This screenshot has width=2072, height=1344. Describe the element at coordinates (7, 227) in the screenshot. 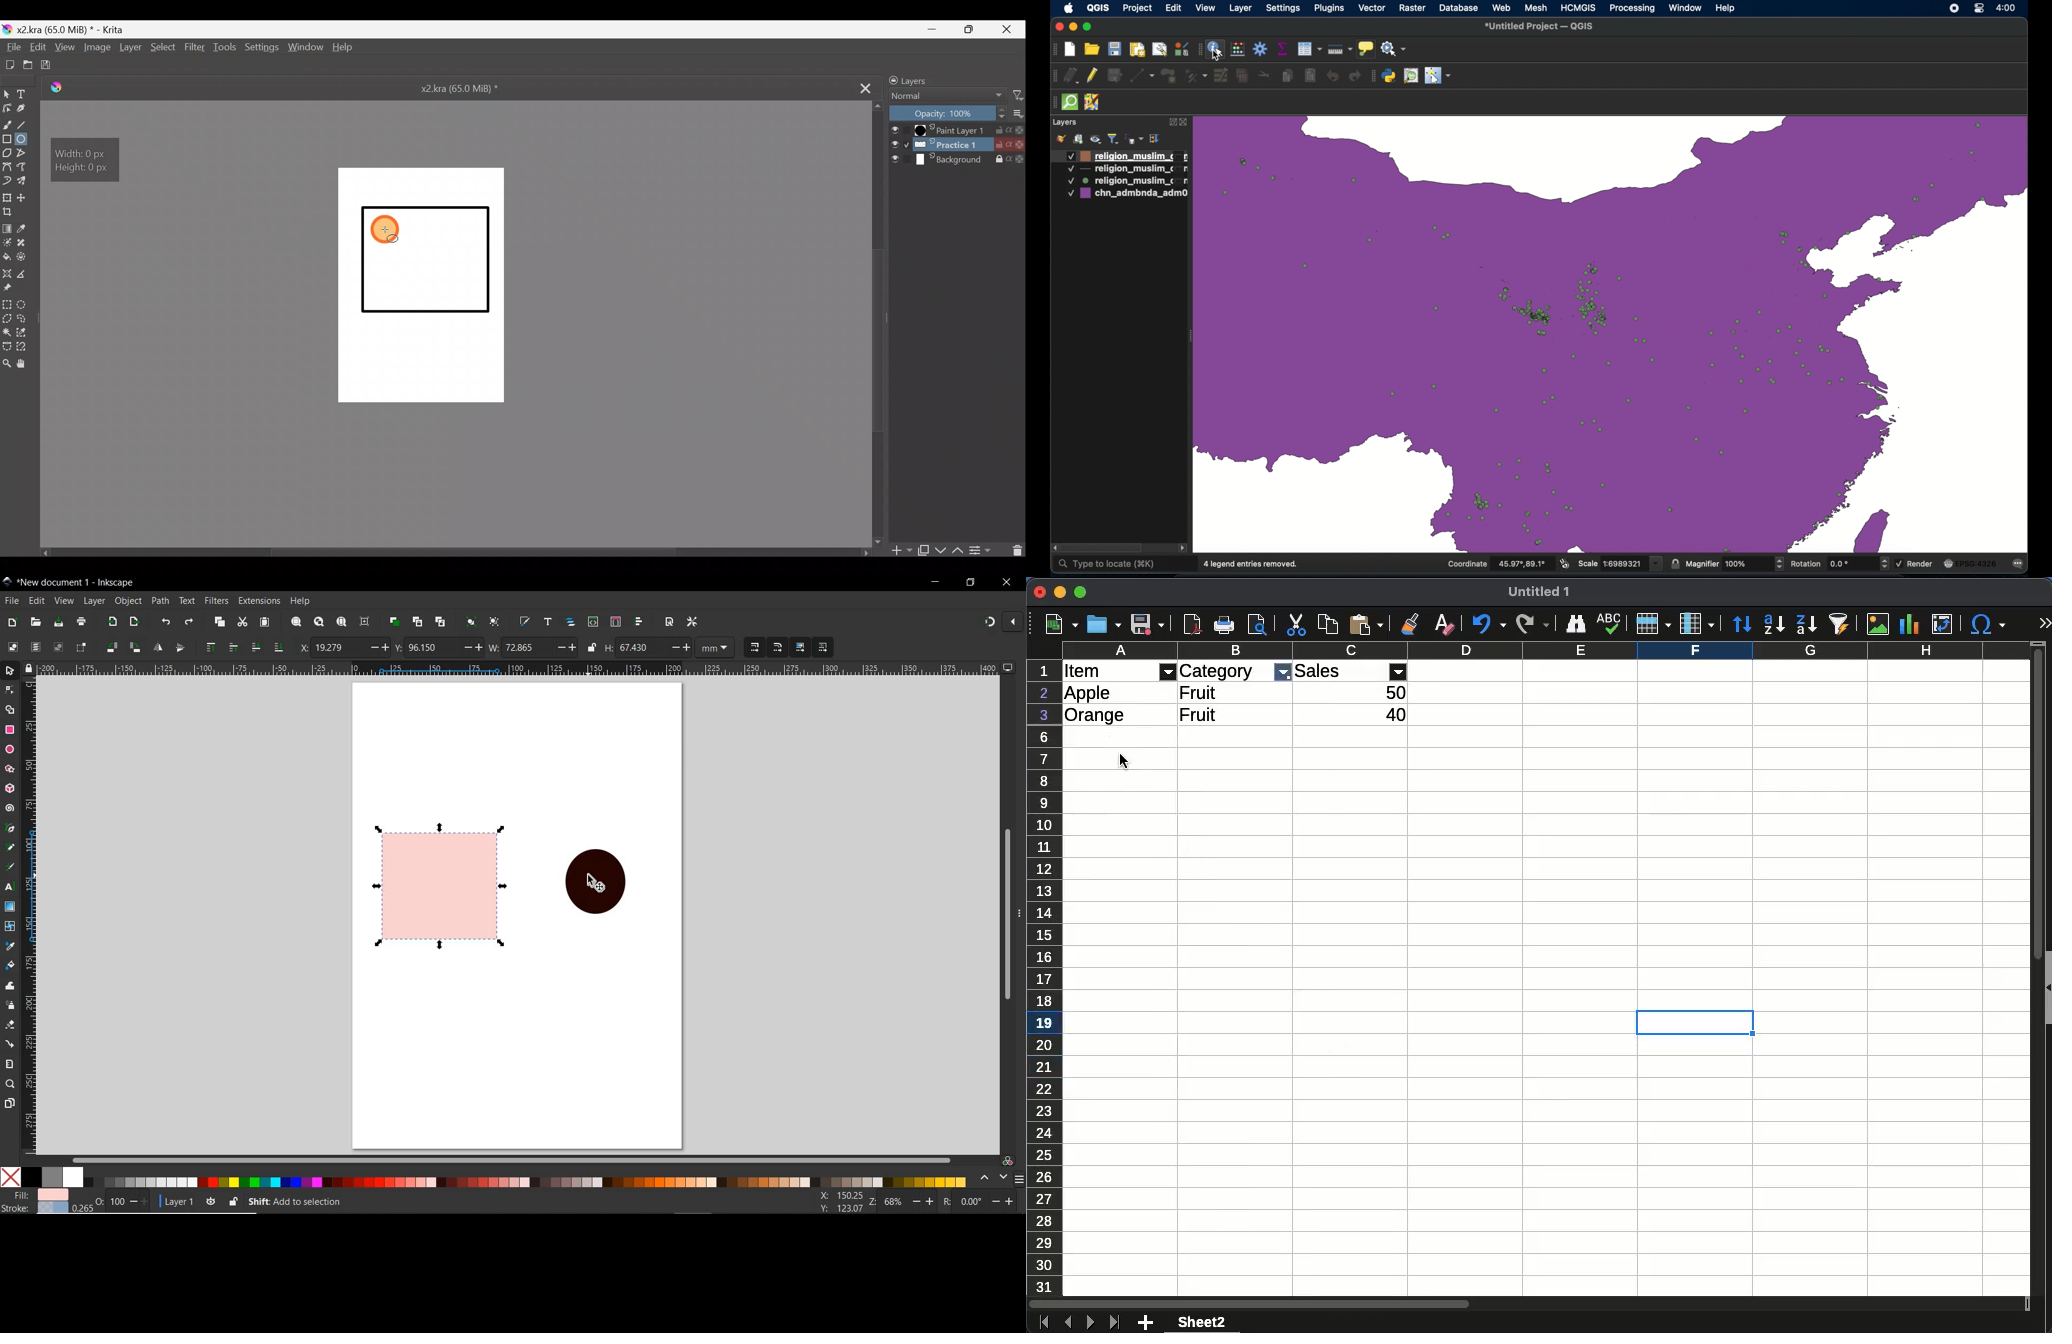

I see `Draw a gradient` at that location.